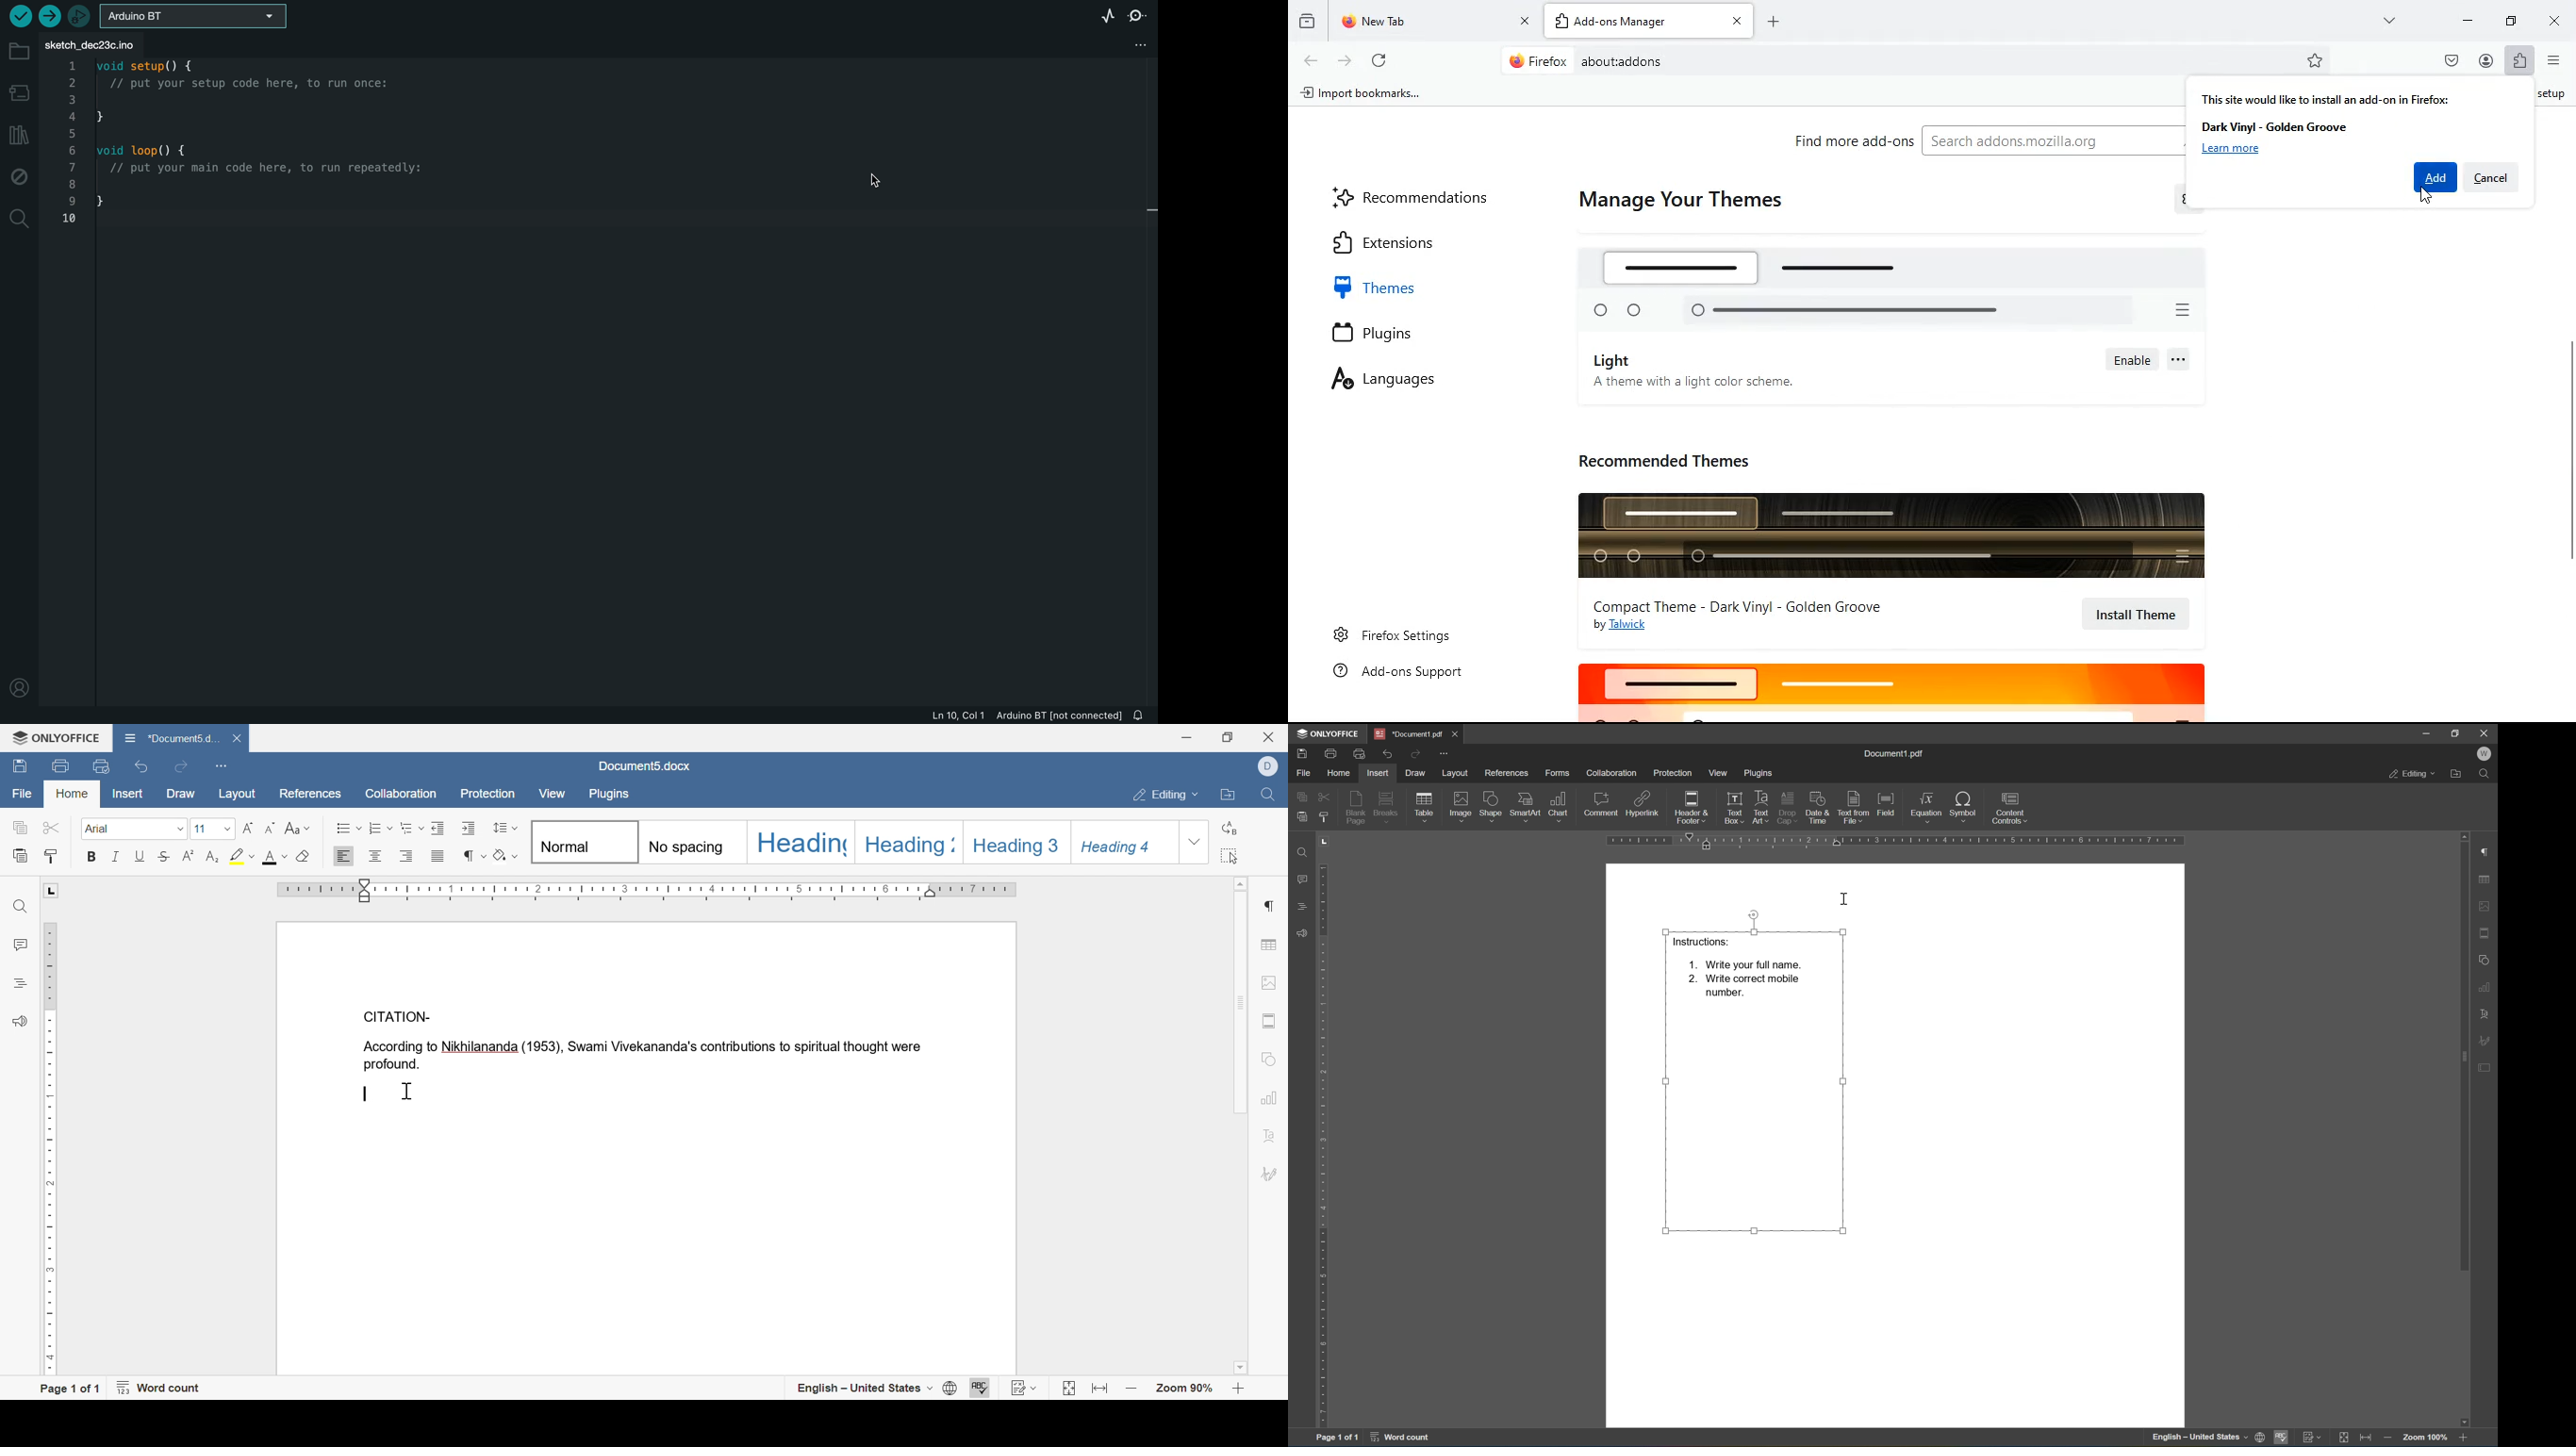  I want to click on clear style, so click(504, 857).